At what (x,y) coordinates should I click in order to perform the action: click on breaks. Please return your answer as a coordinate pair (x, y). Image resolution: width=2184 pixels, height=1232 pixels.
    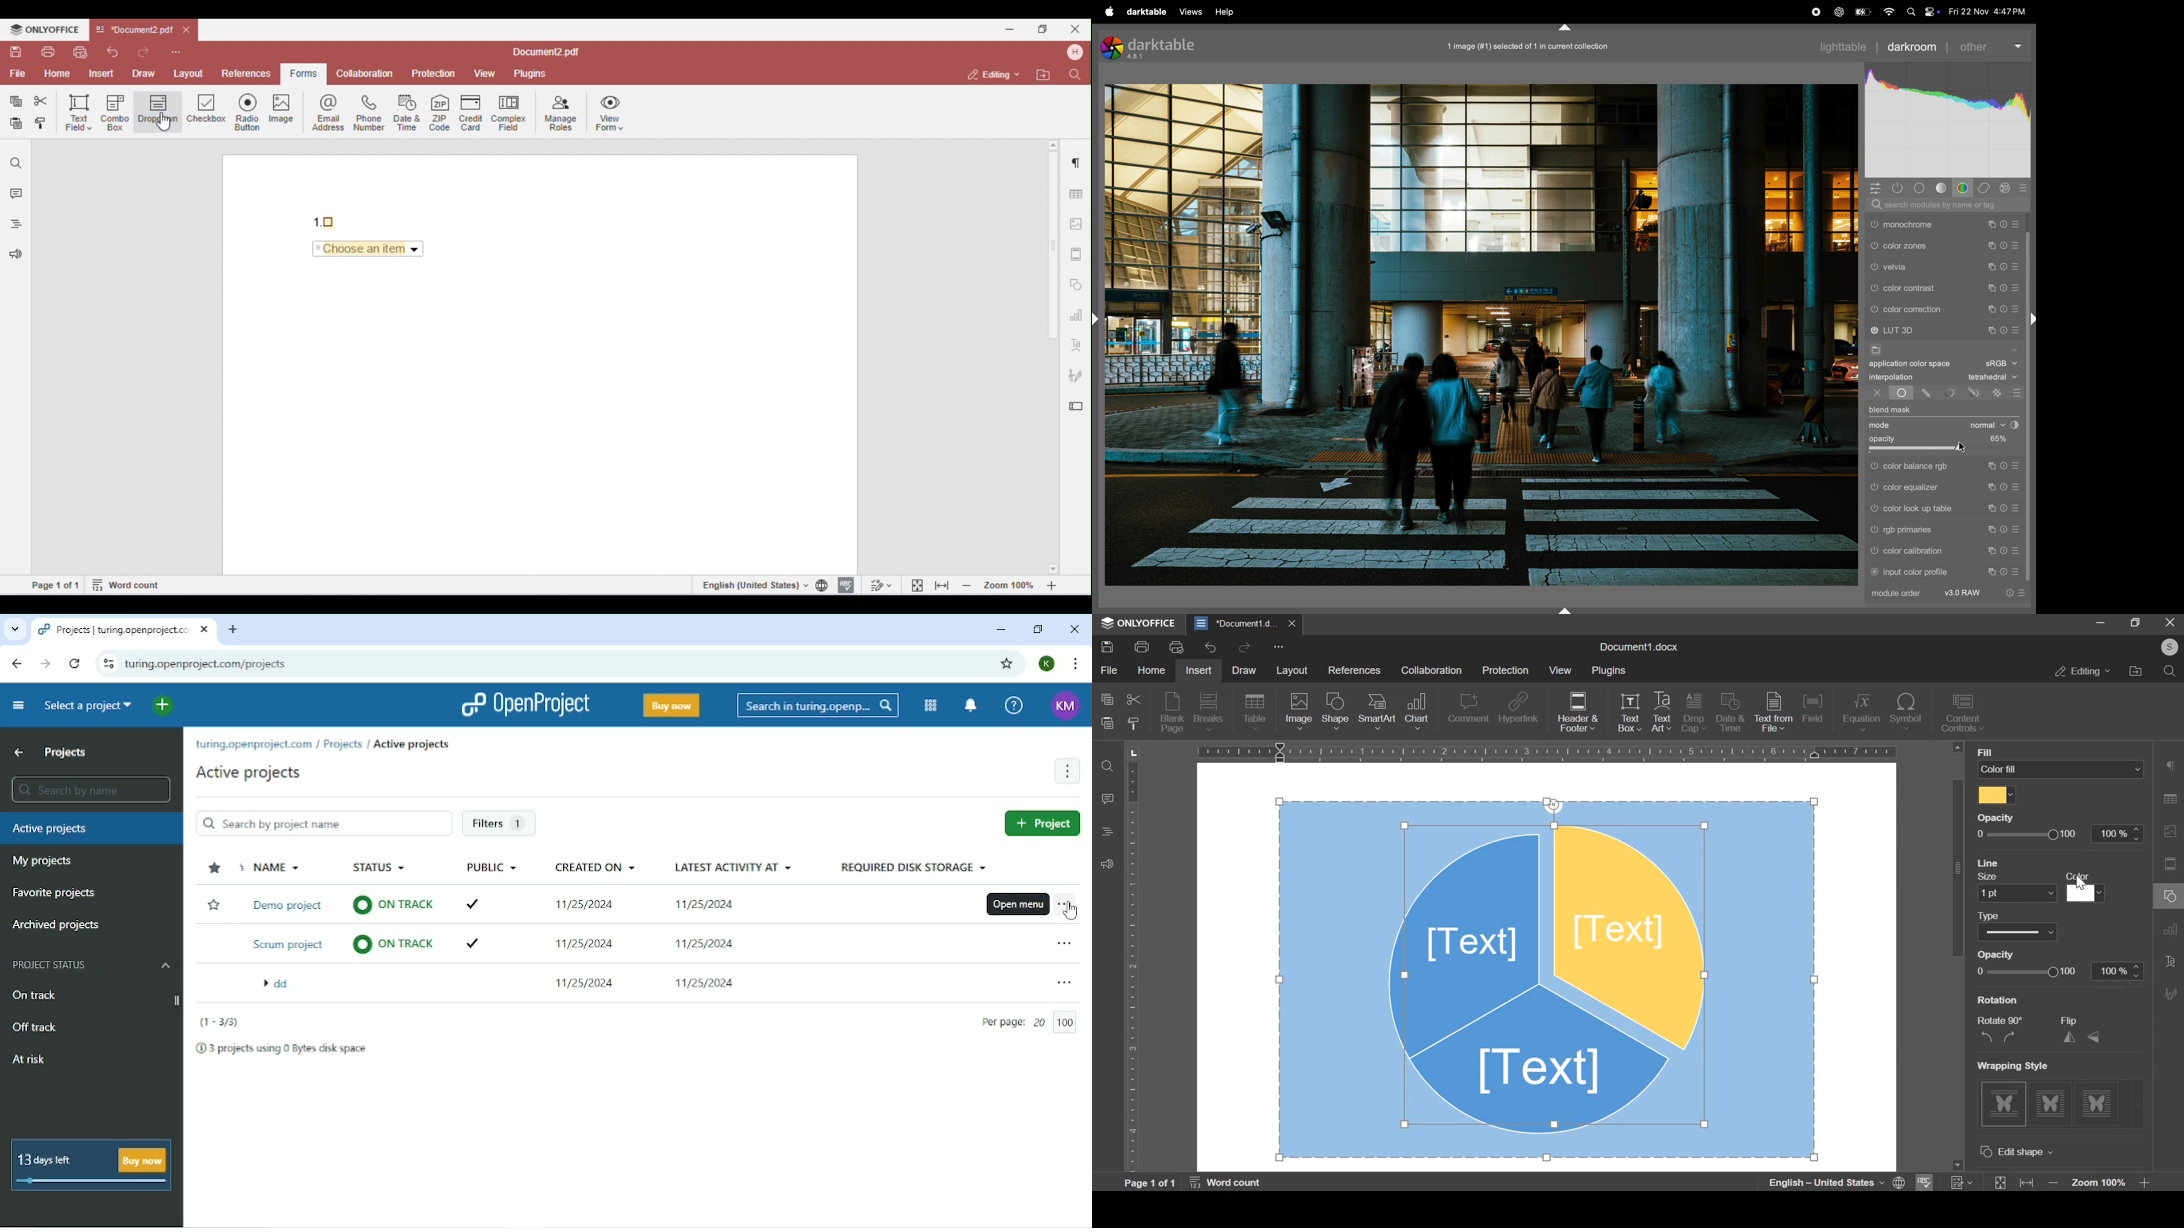
    Looking at the image, I should click on (1209, 712).